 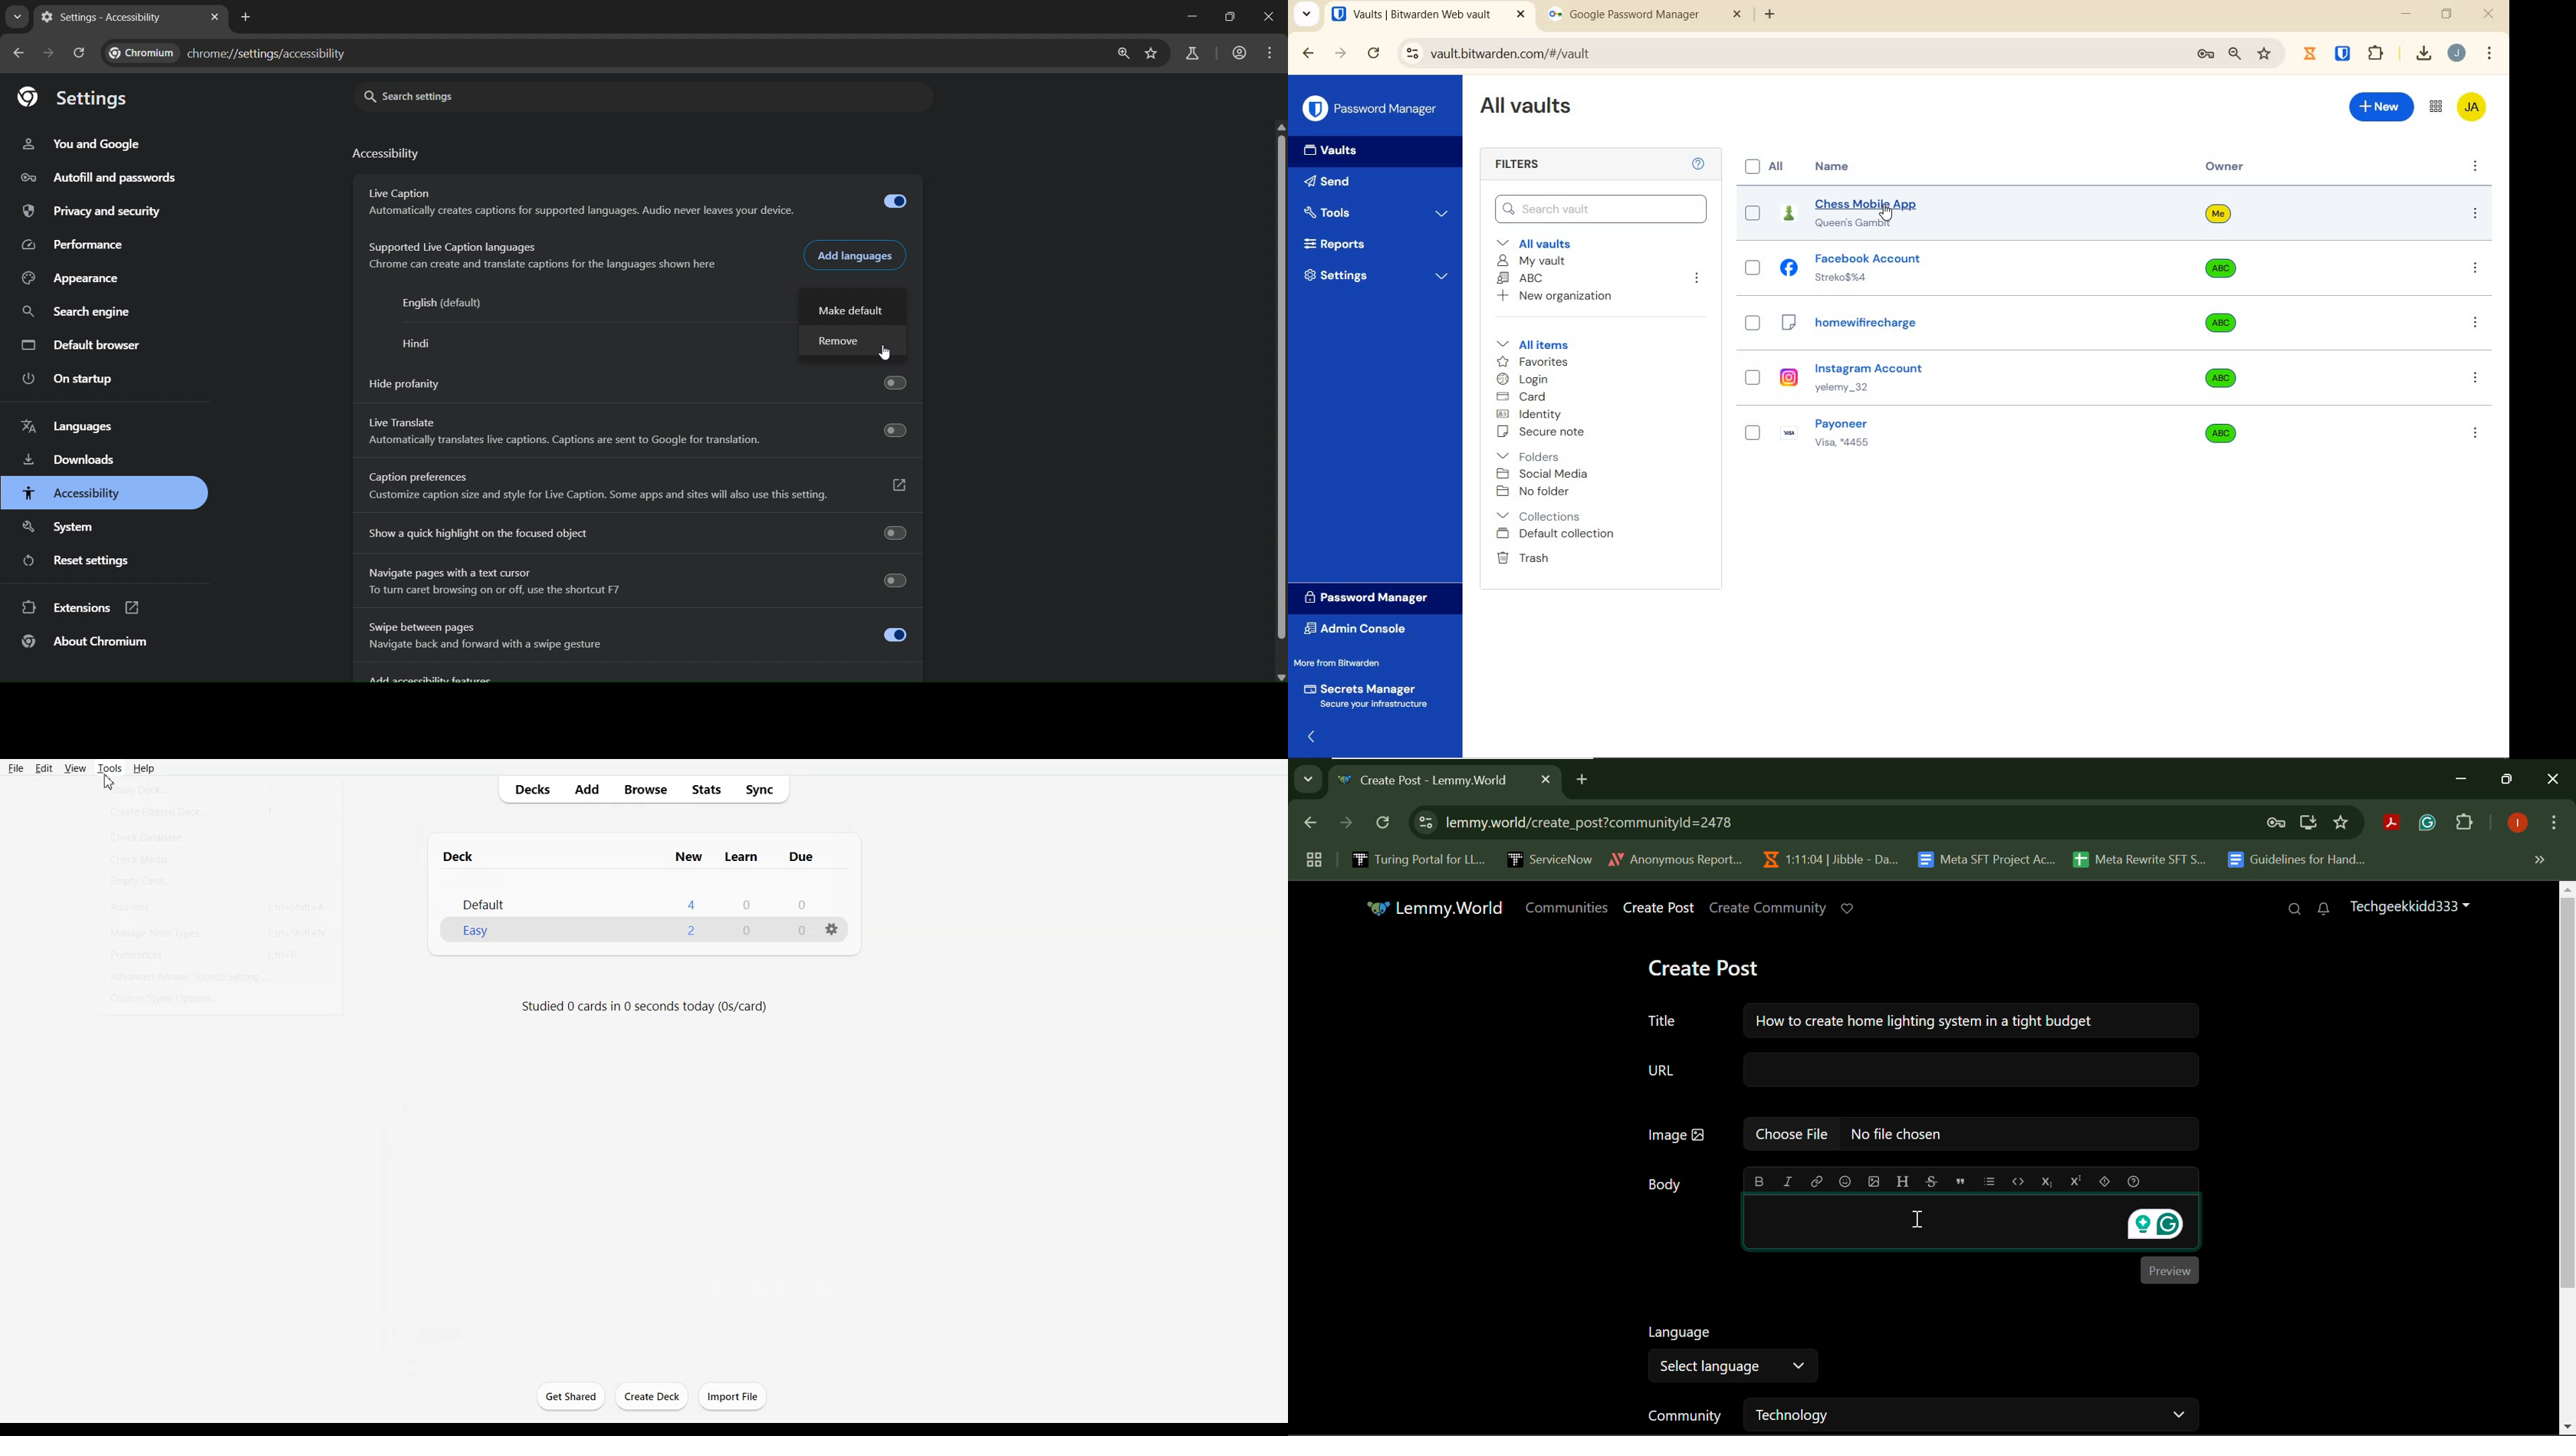 I want to click on cursor, so click(x=886, y=353).